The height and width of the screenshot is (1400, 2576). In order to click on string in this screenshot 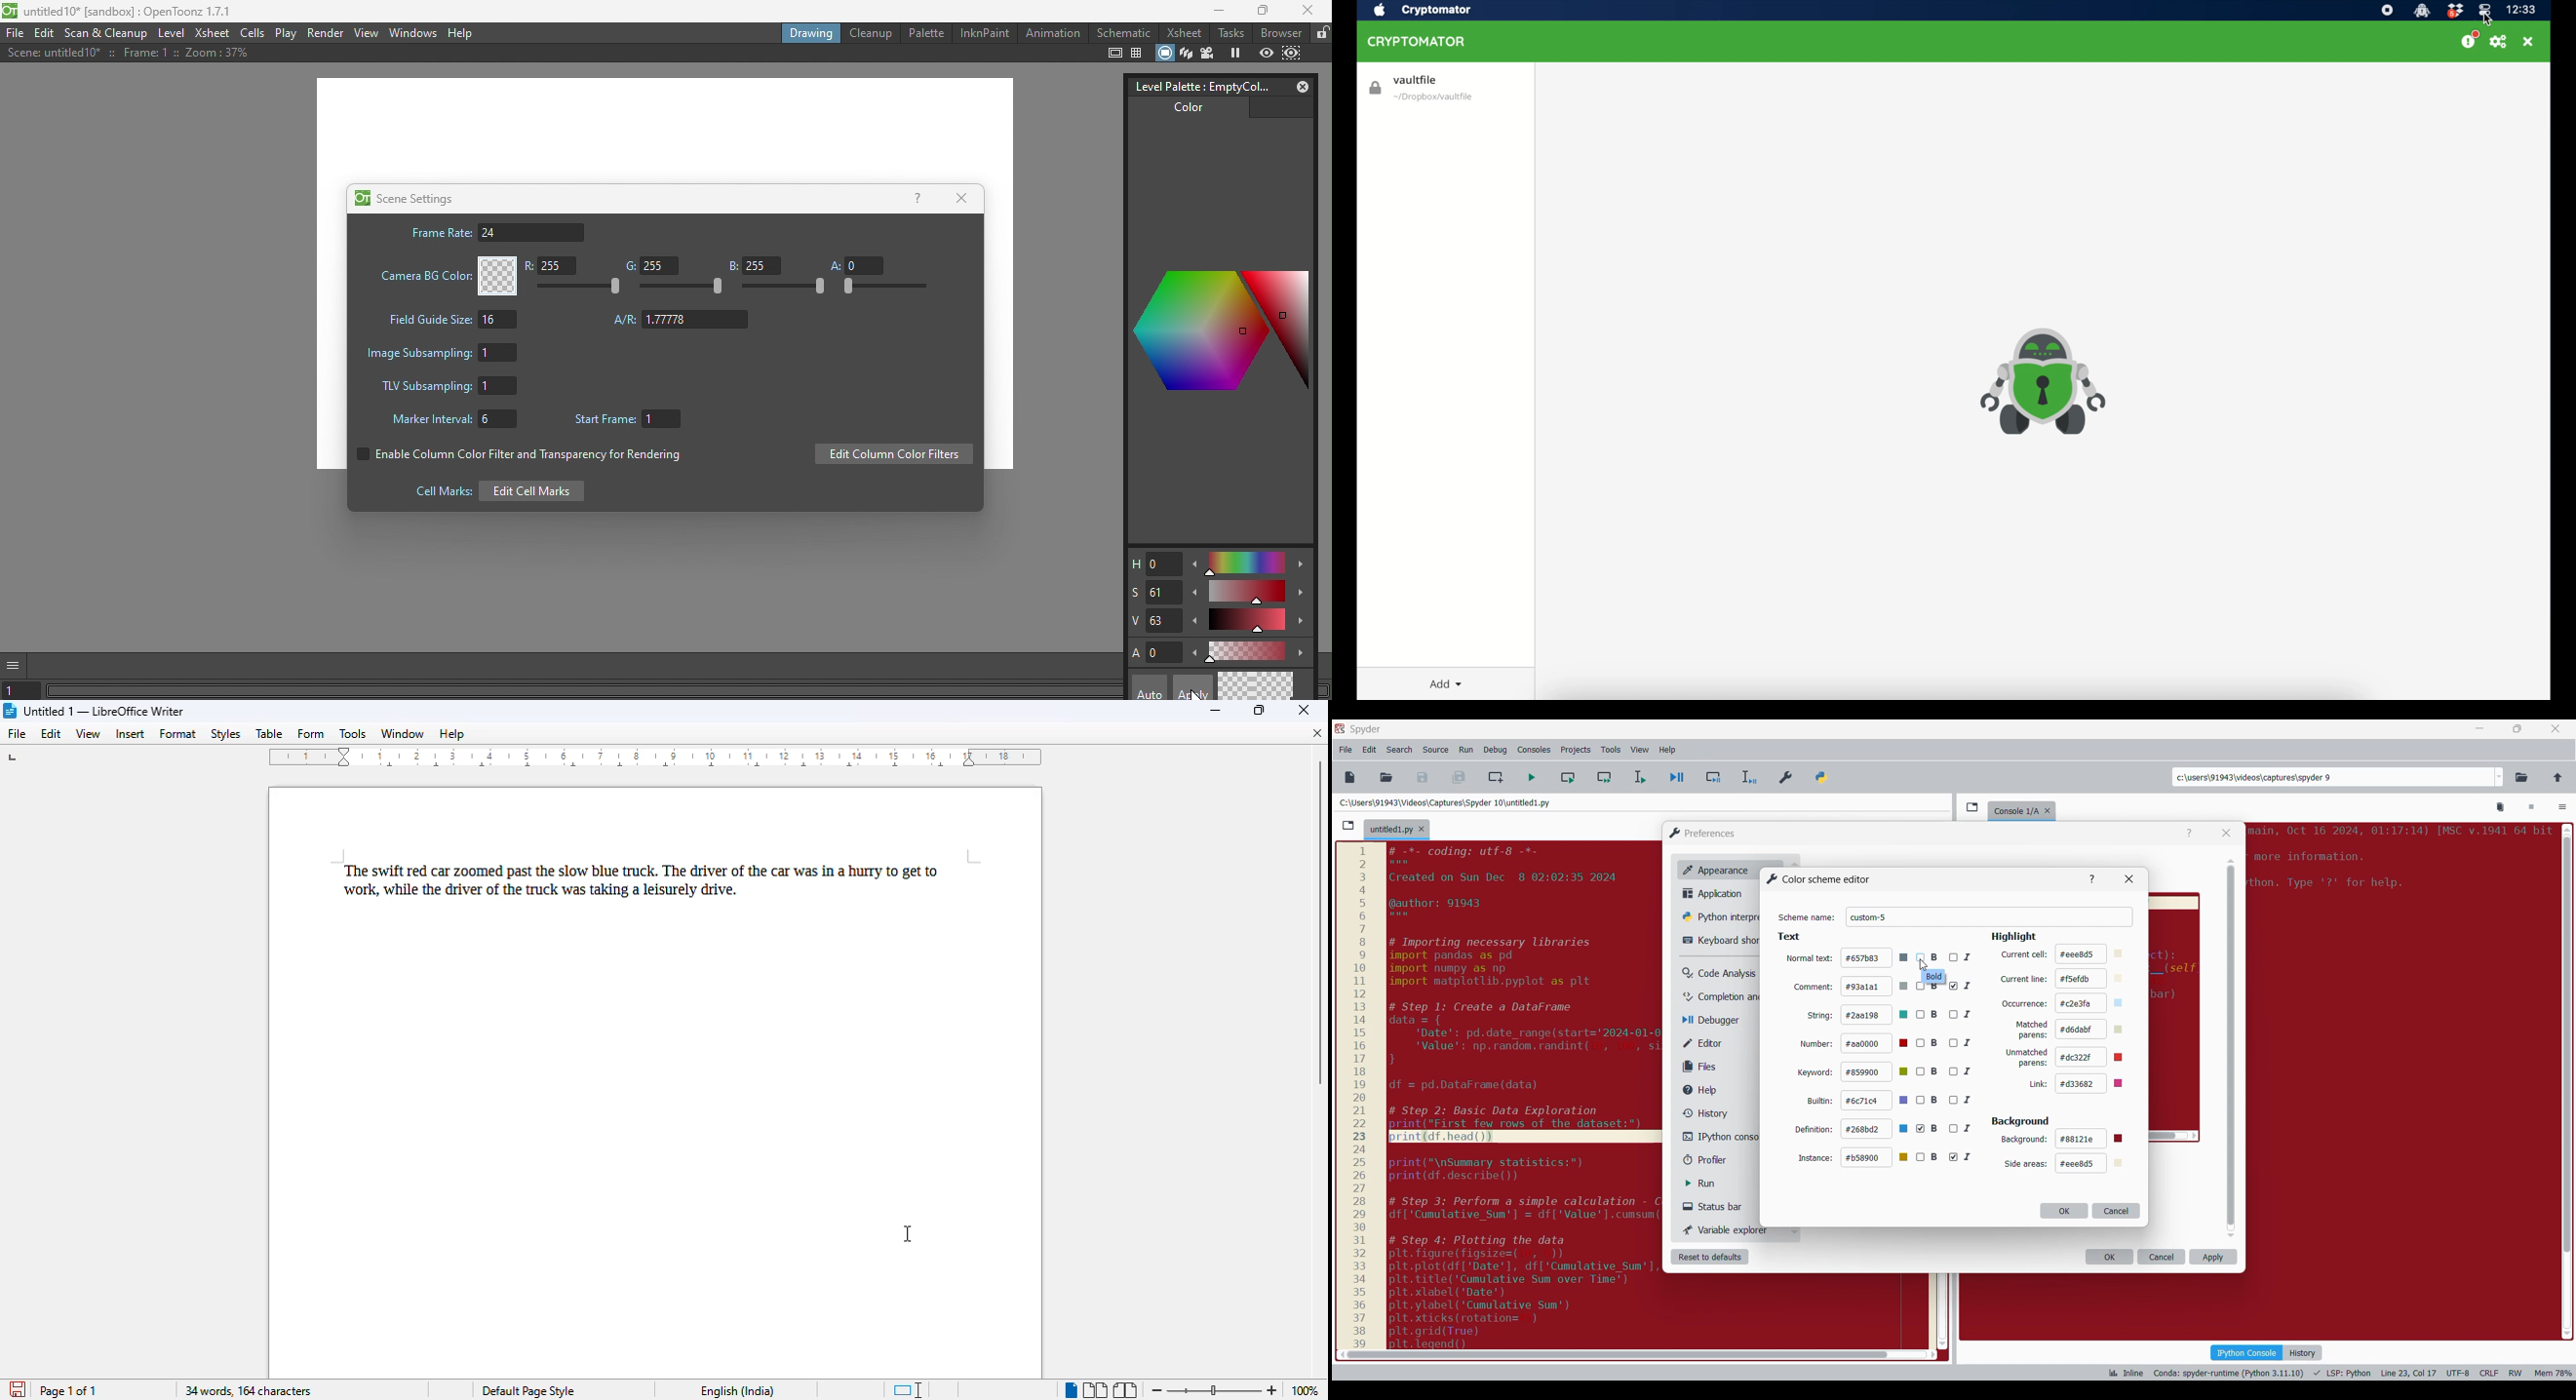, I will do `click(1821, 1015)`.